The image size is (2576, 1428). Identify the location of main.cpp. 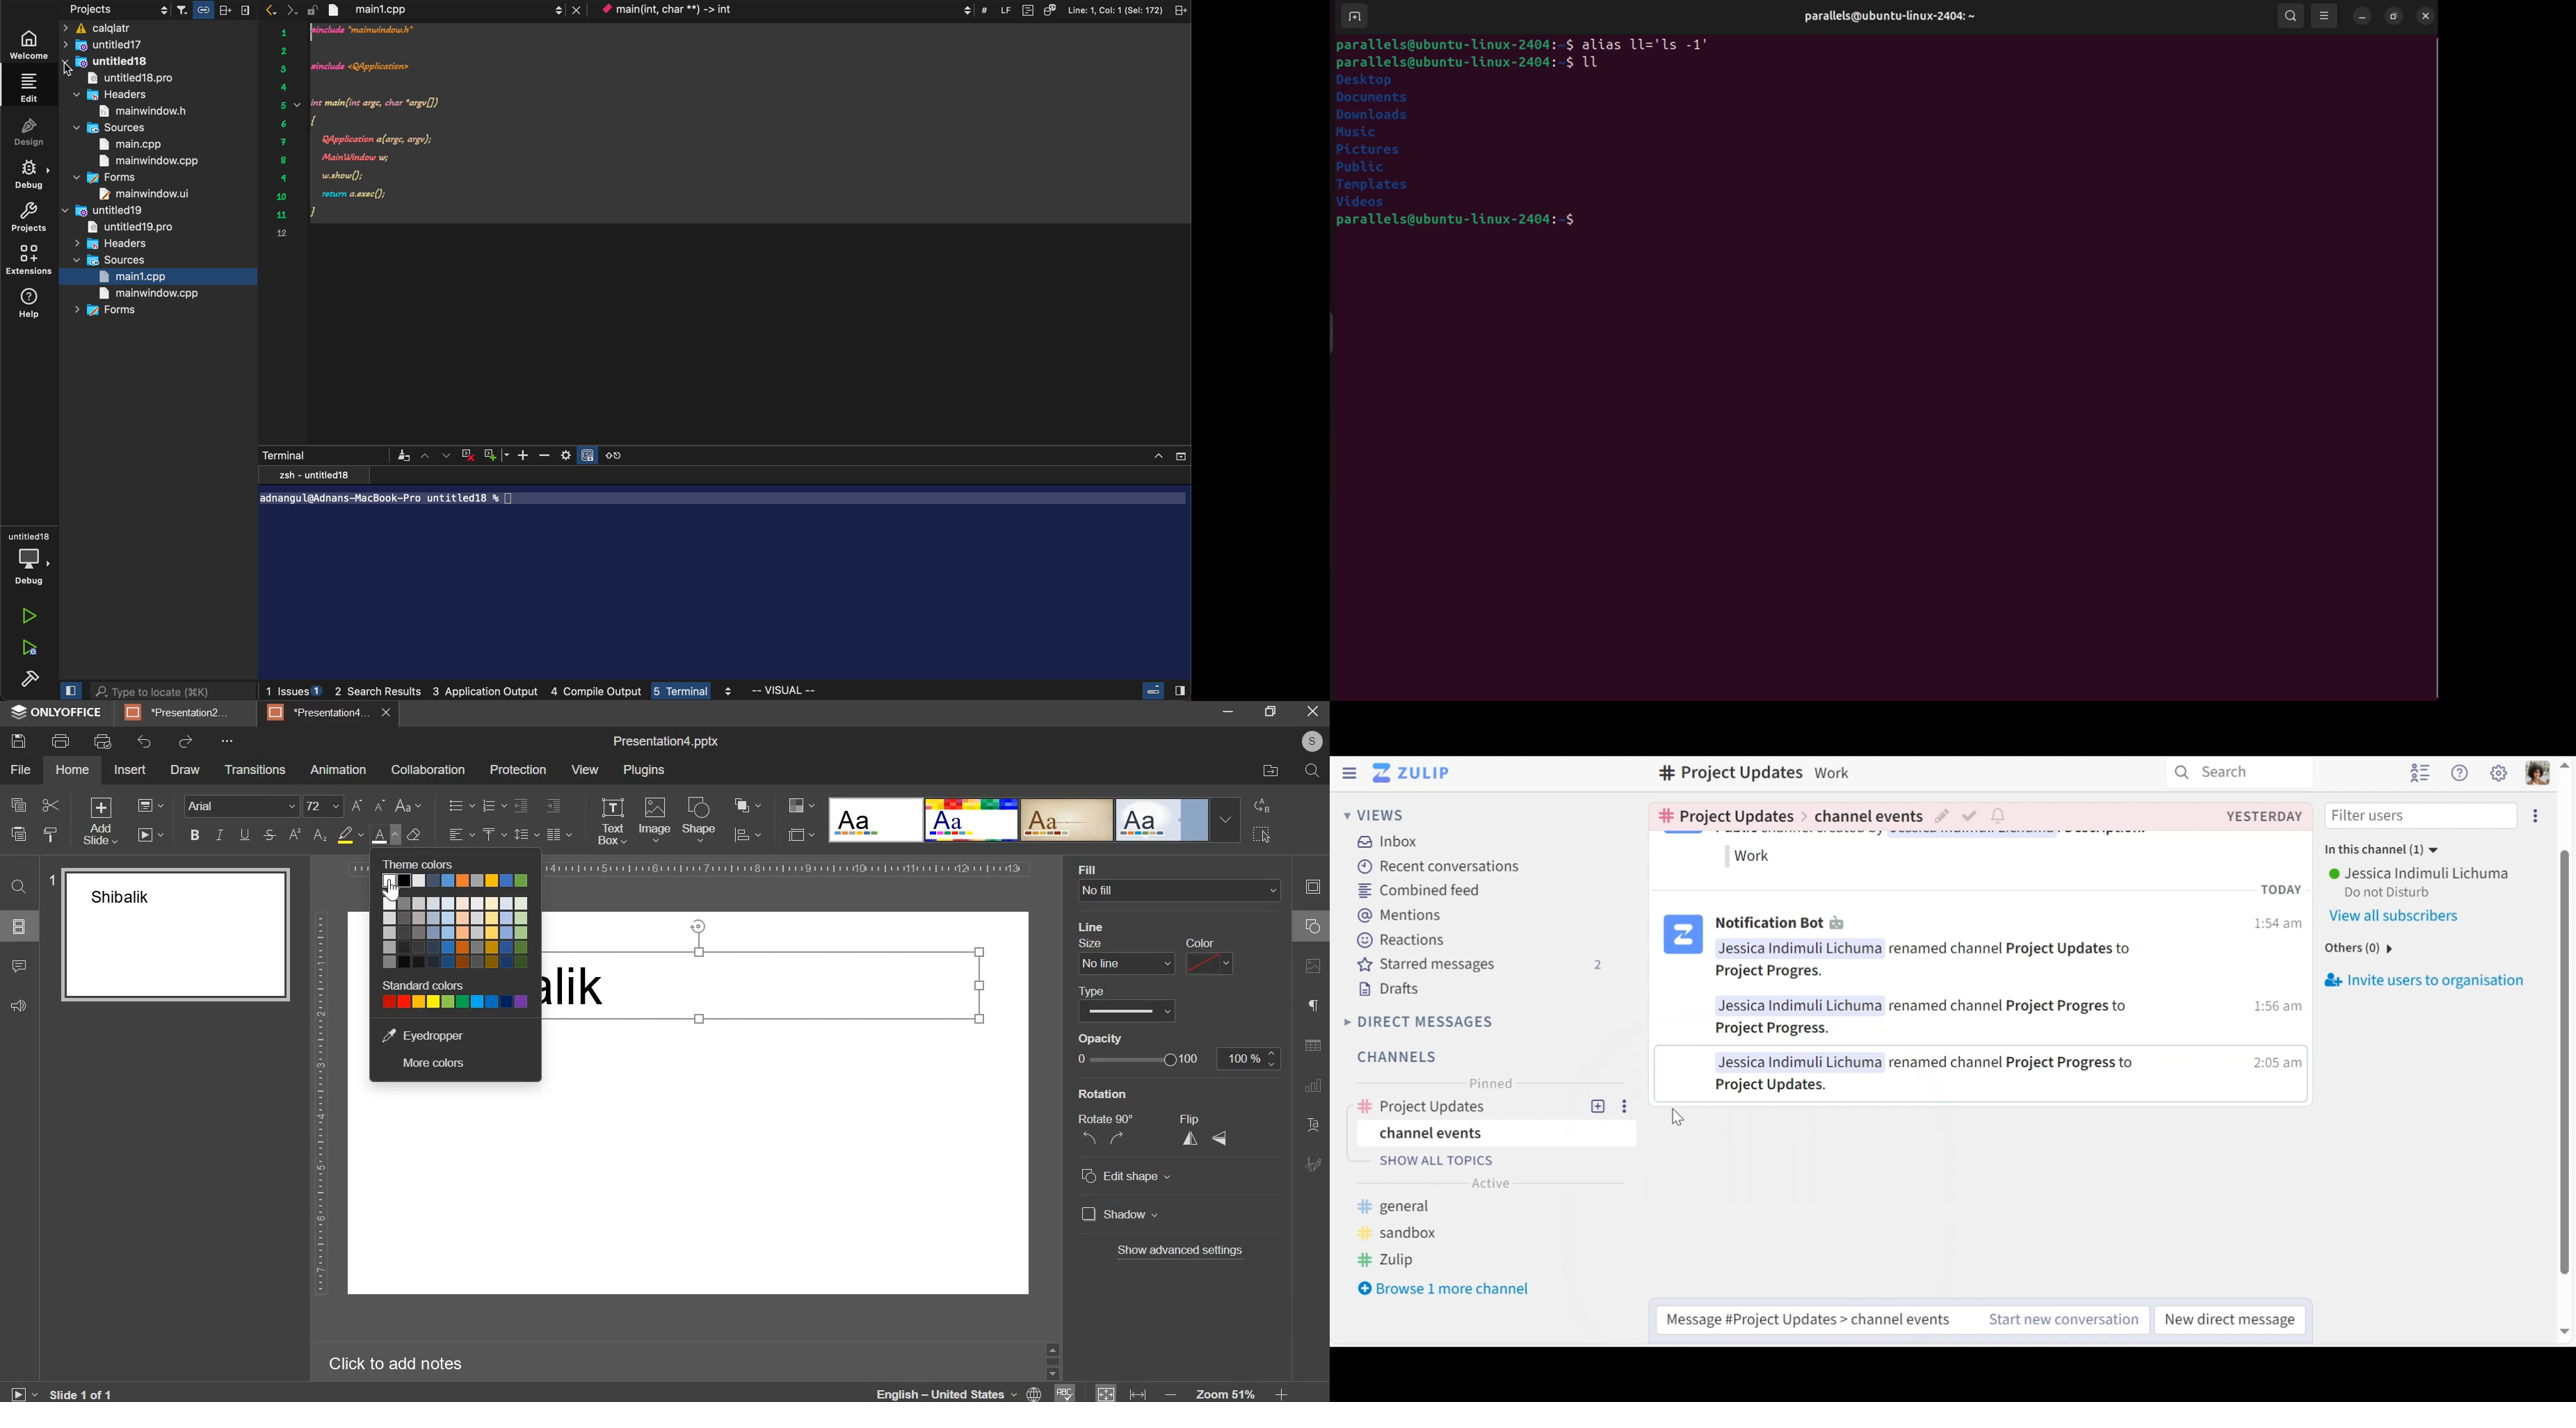
(134, 145).